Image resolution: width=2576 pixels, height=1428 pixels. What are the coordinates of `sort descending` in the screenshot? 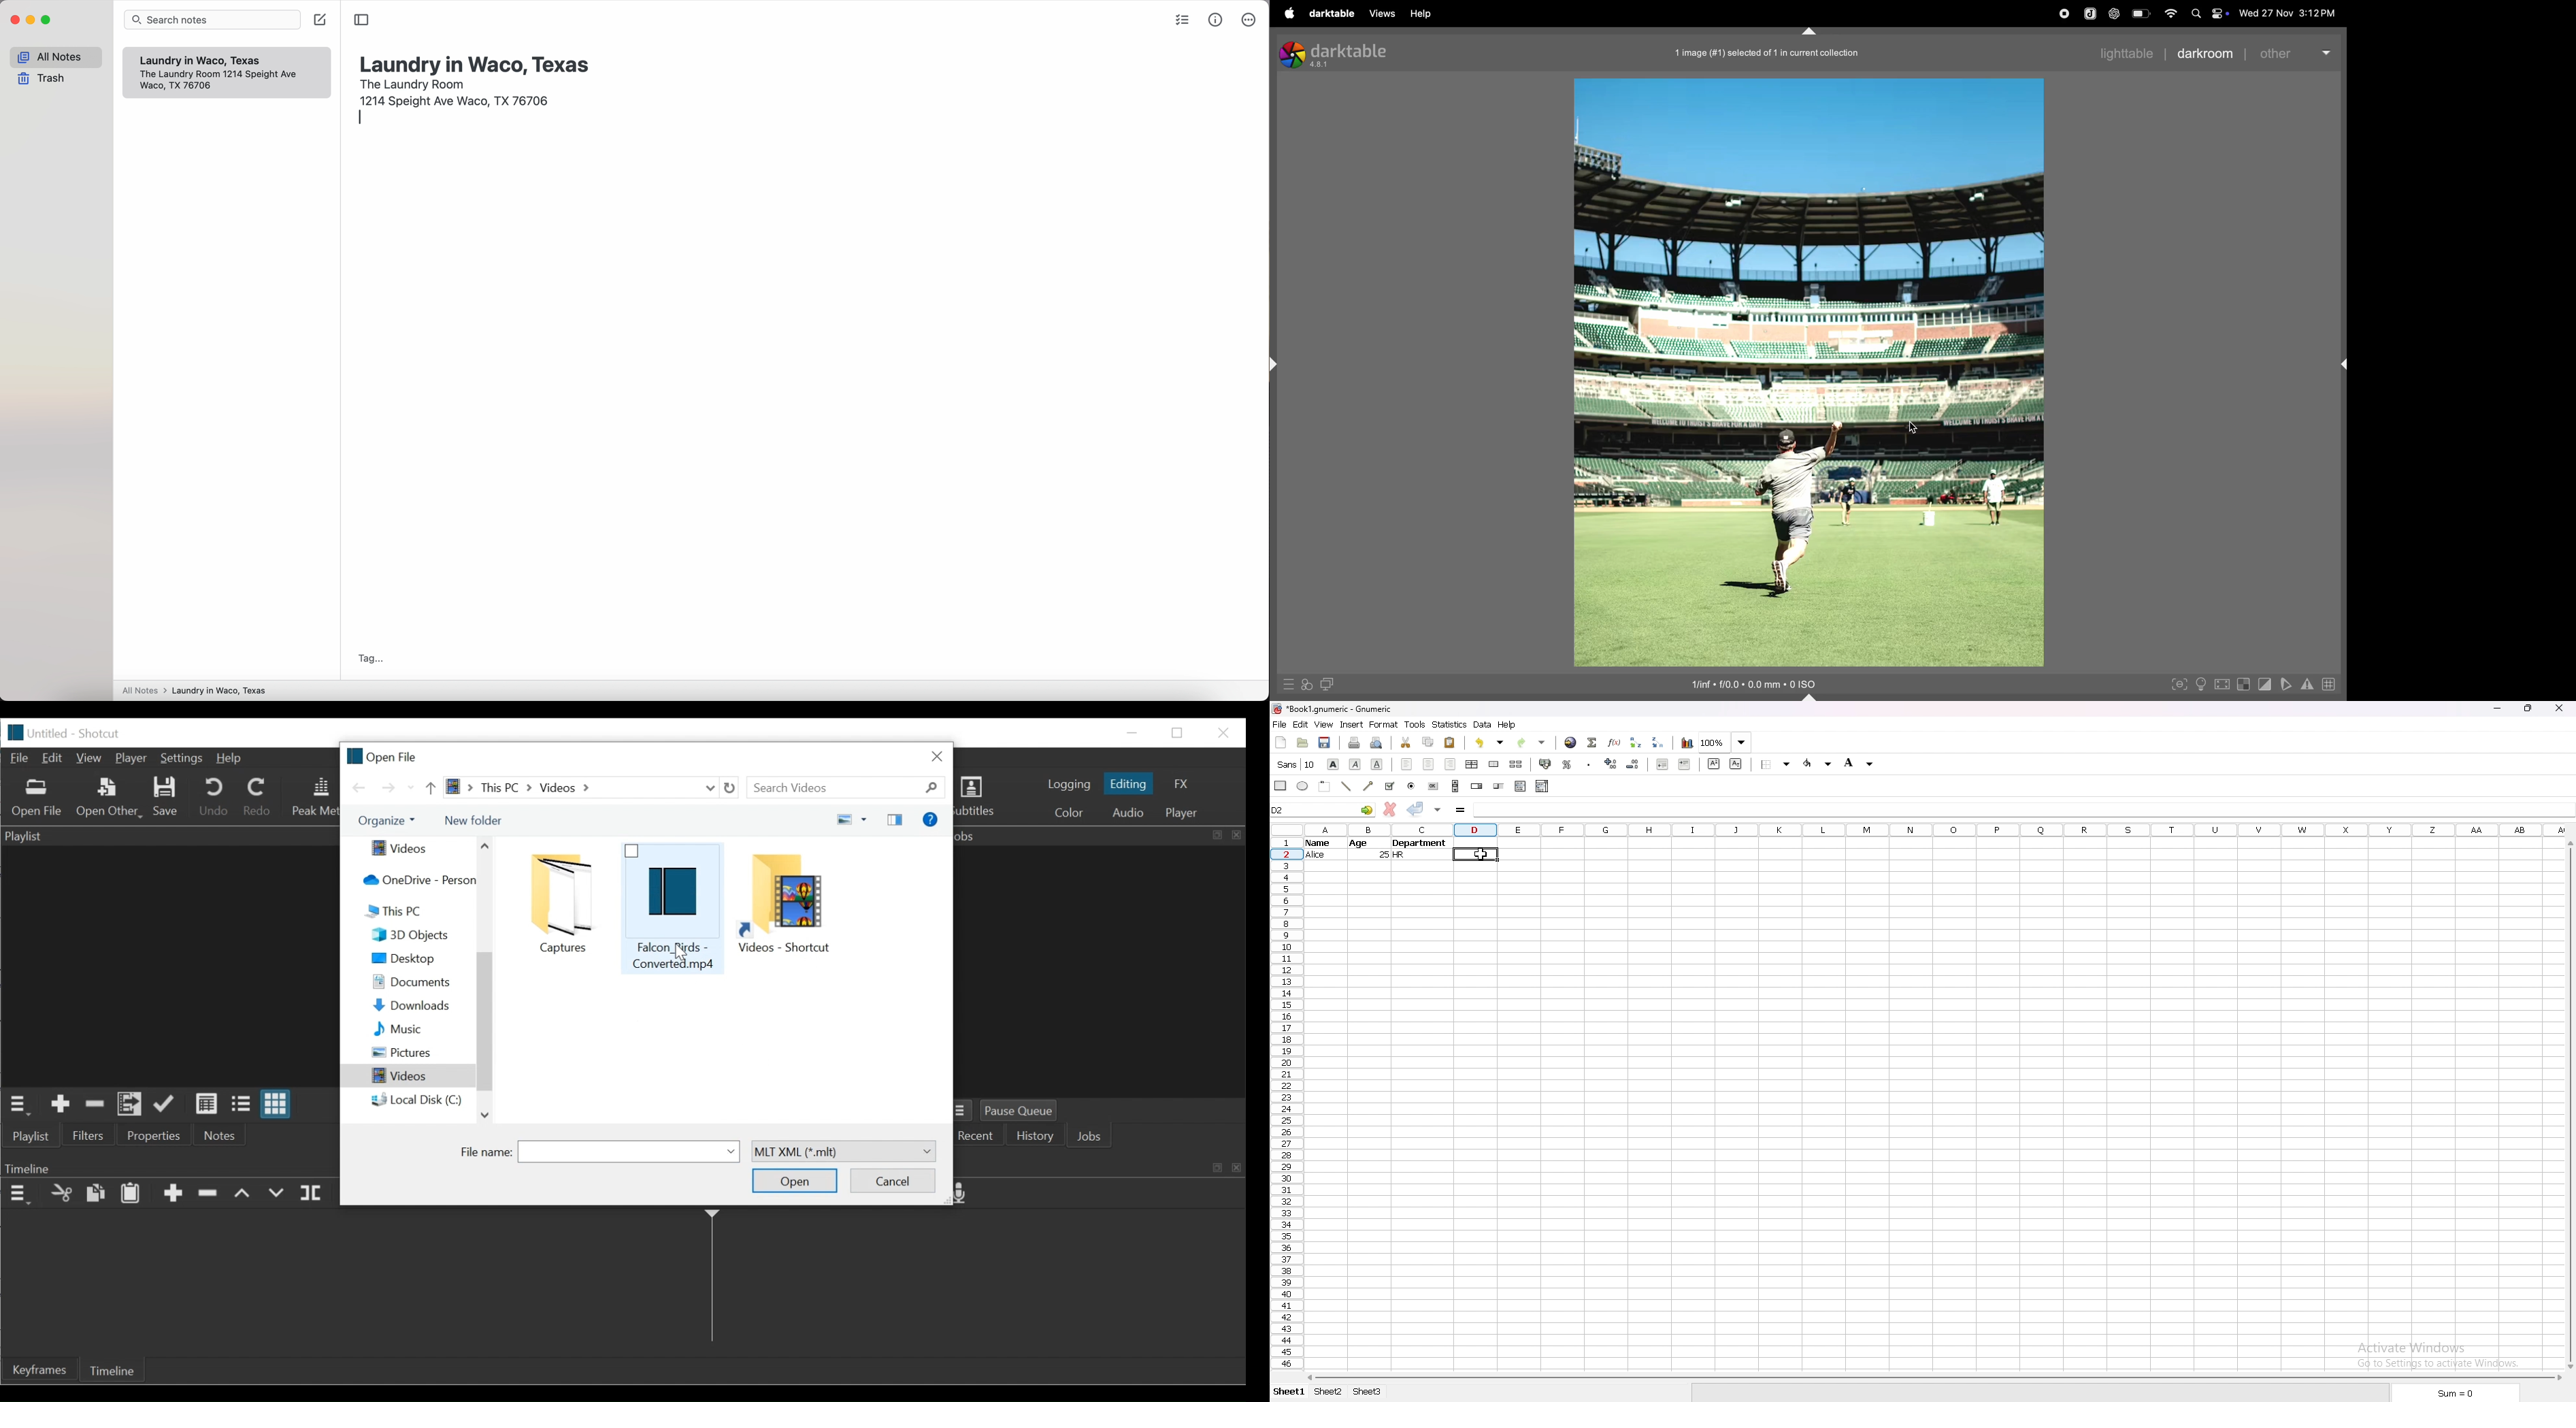 It's located at (1658, 742).